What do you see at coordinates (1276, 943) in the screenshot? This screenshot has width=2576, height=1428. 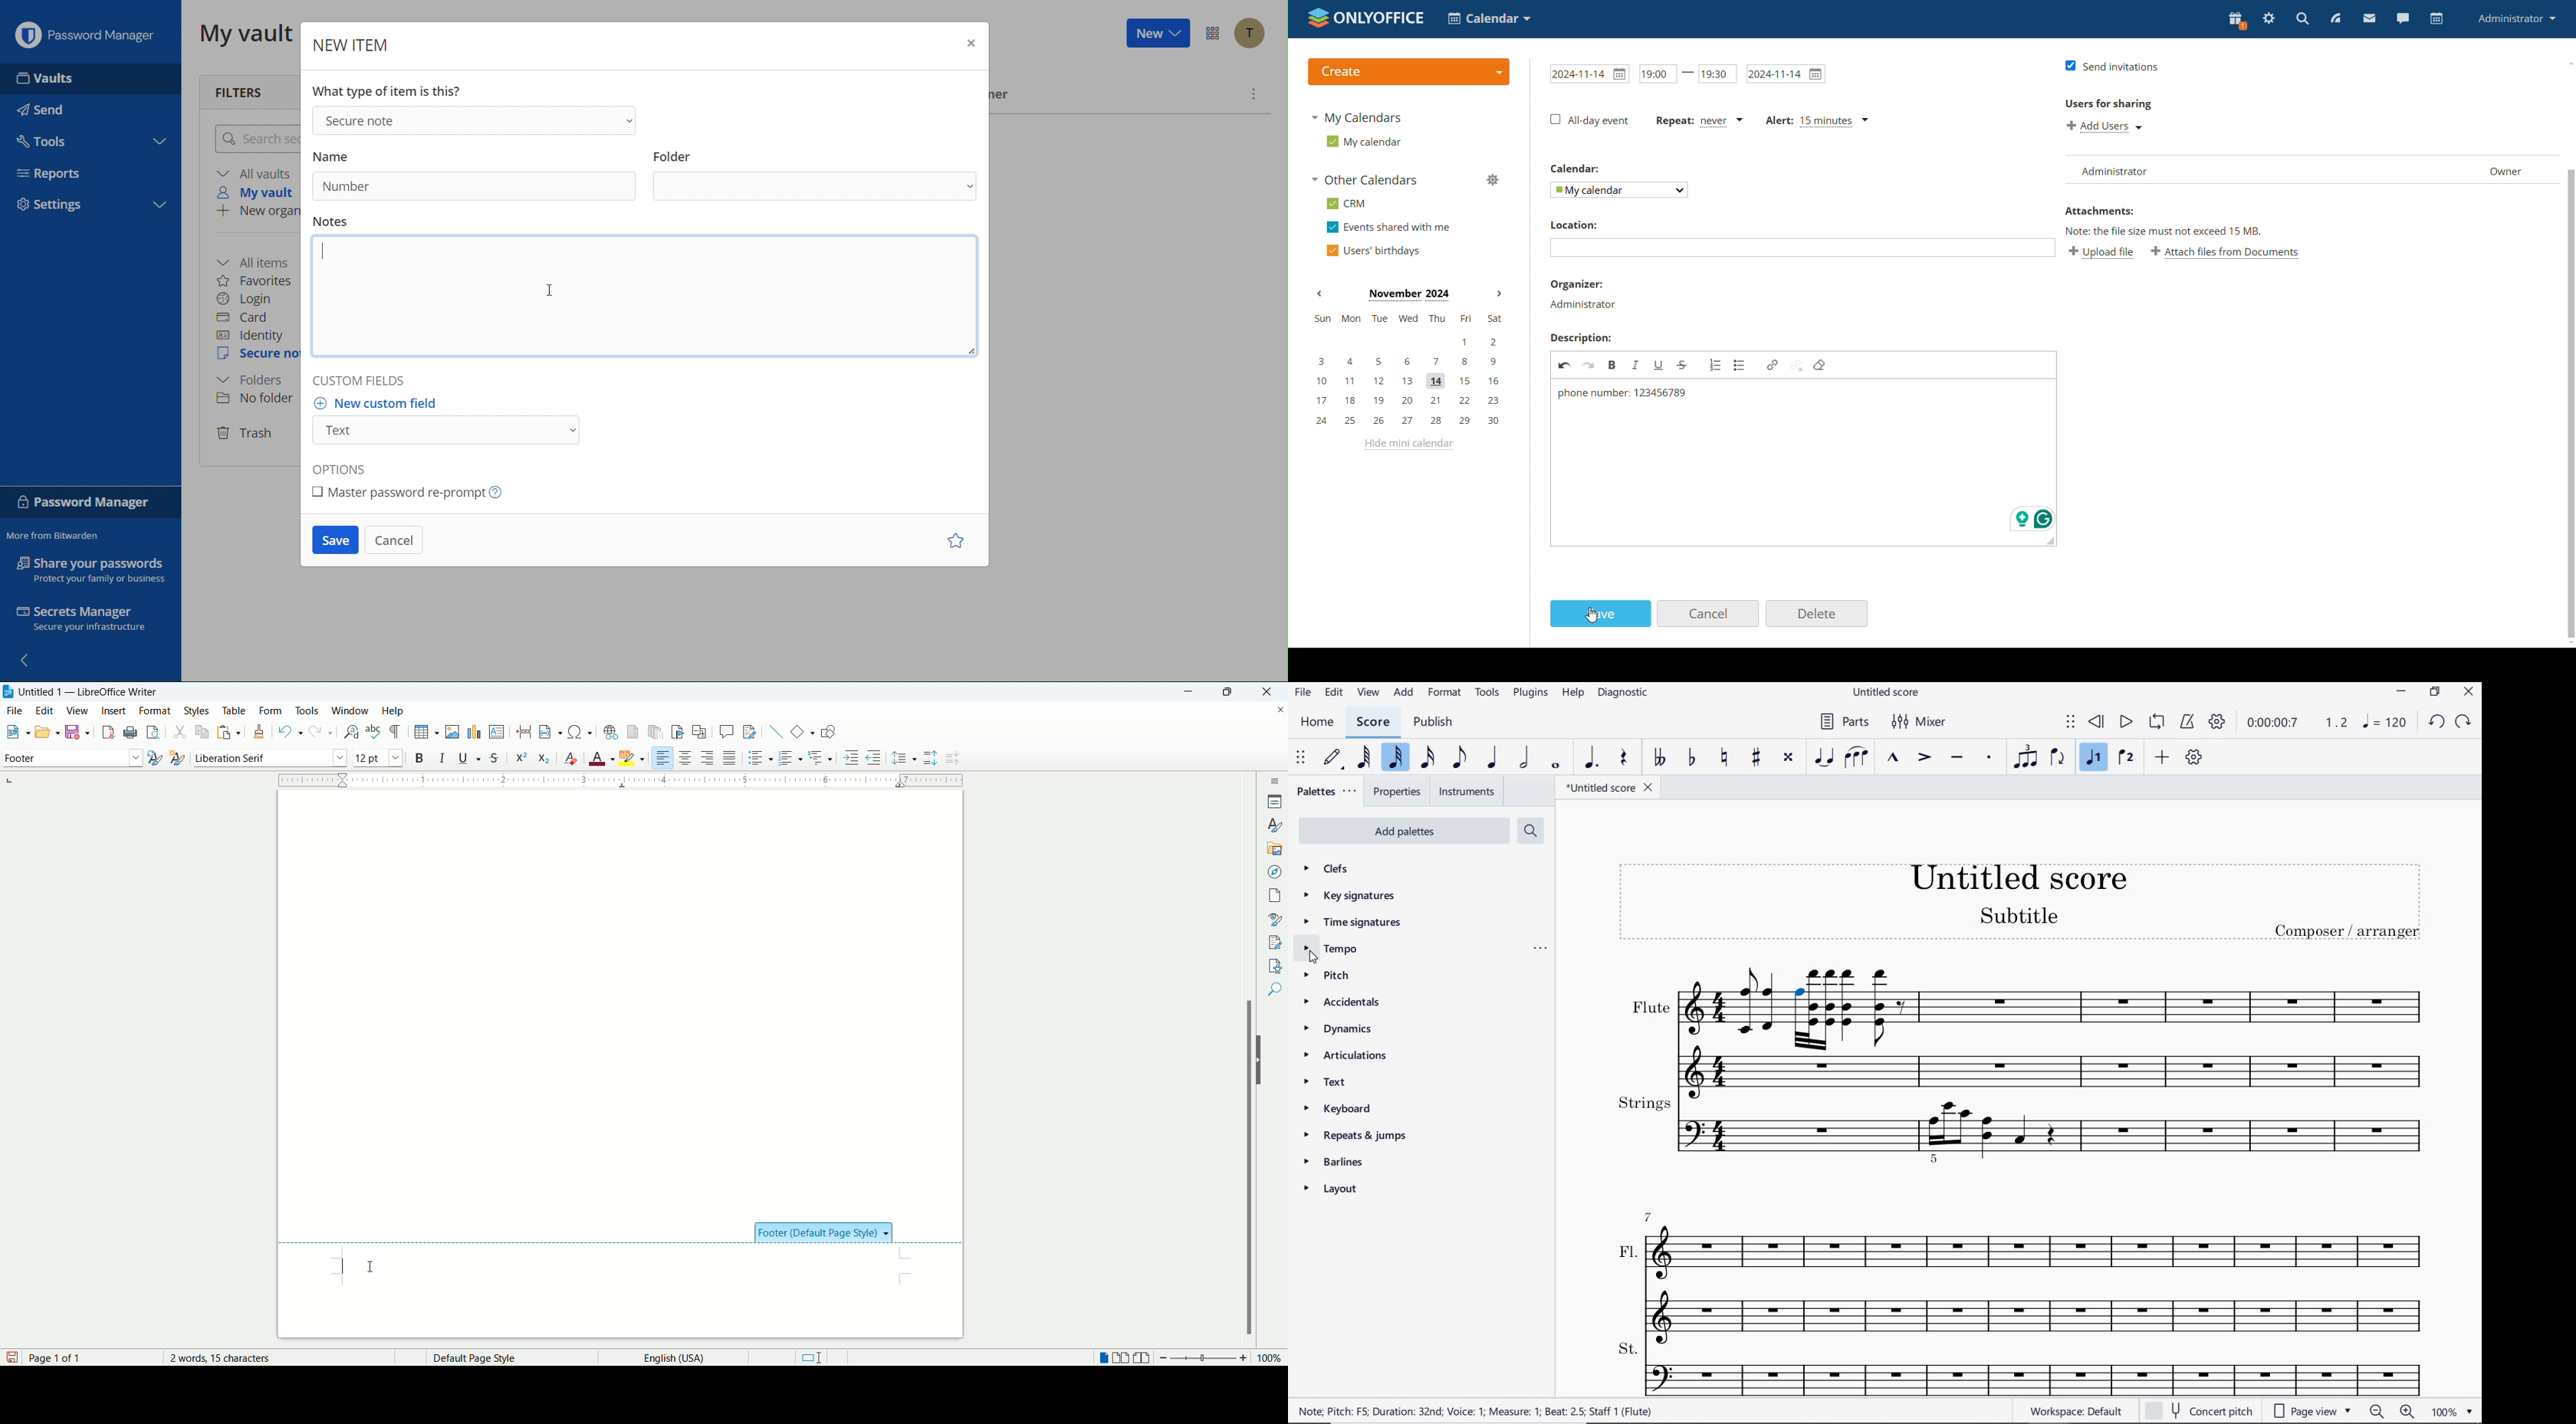 I see `manage changes` at bounding box center [1276, 943].